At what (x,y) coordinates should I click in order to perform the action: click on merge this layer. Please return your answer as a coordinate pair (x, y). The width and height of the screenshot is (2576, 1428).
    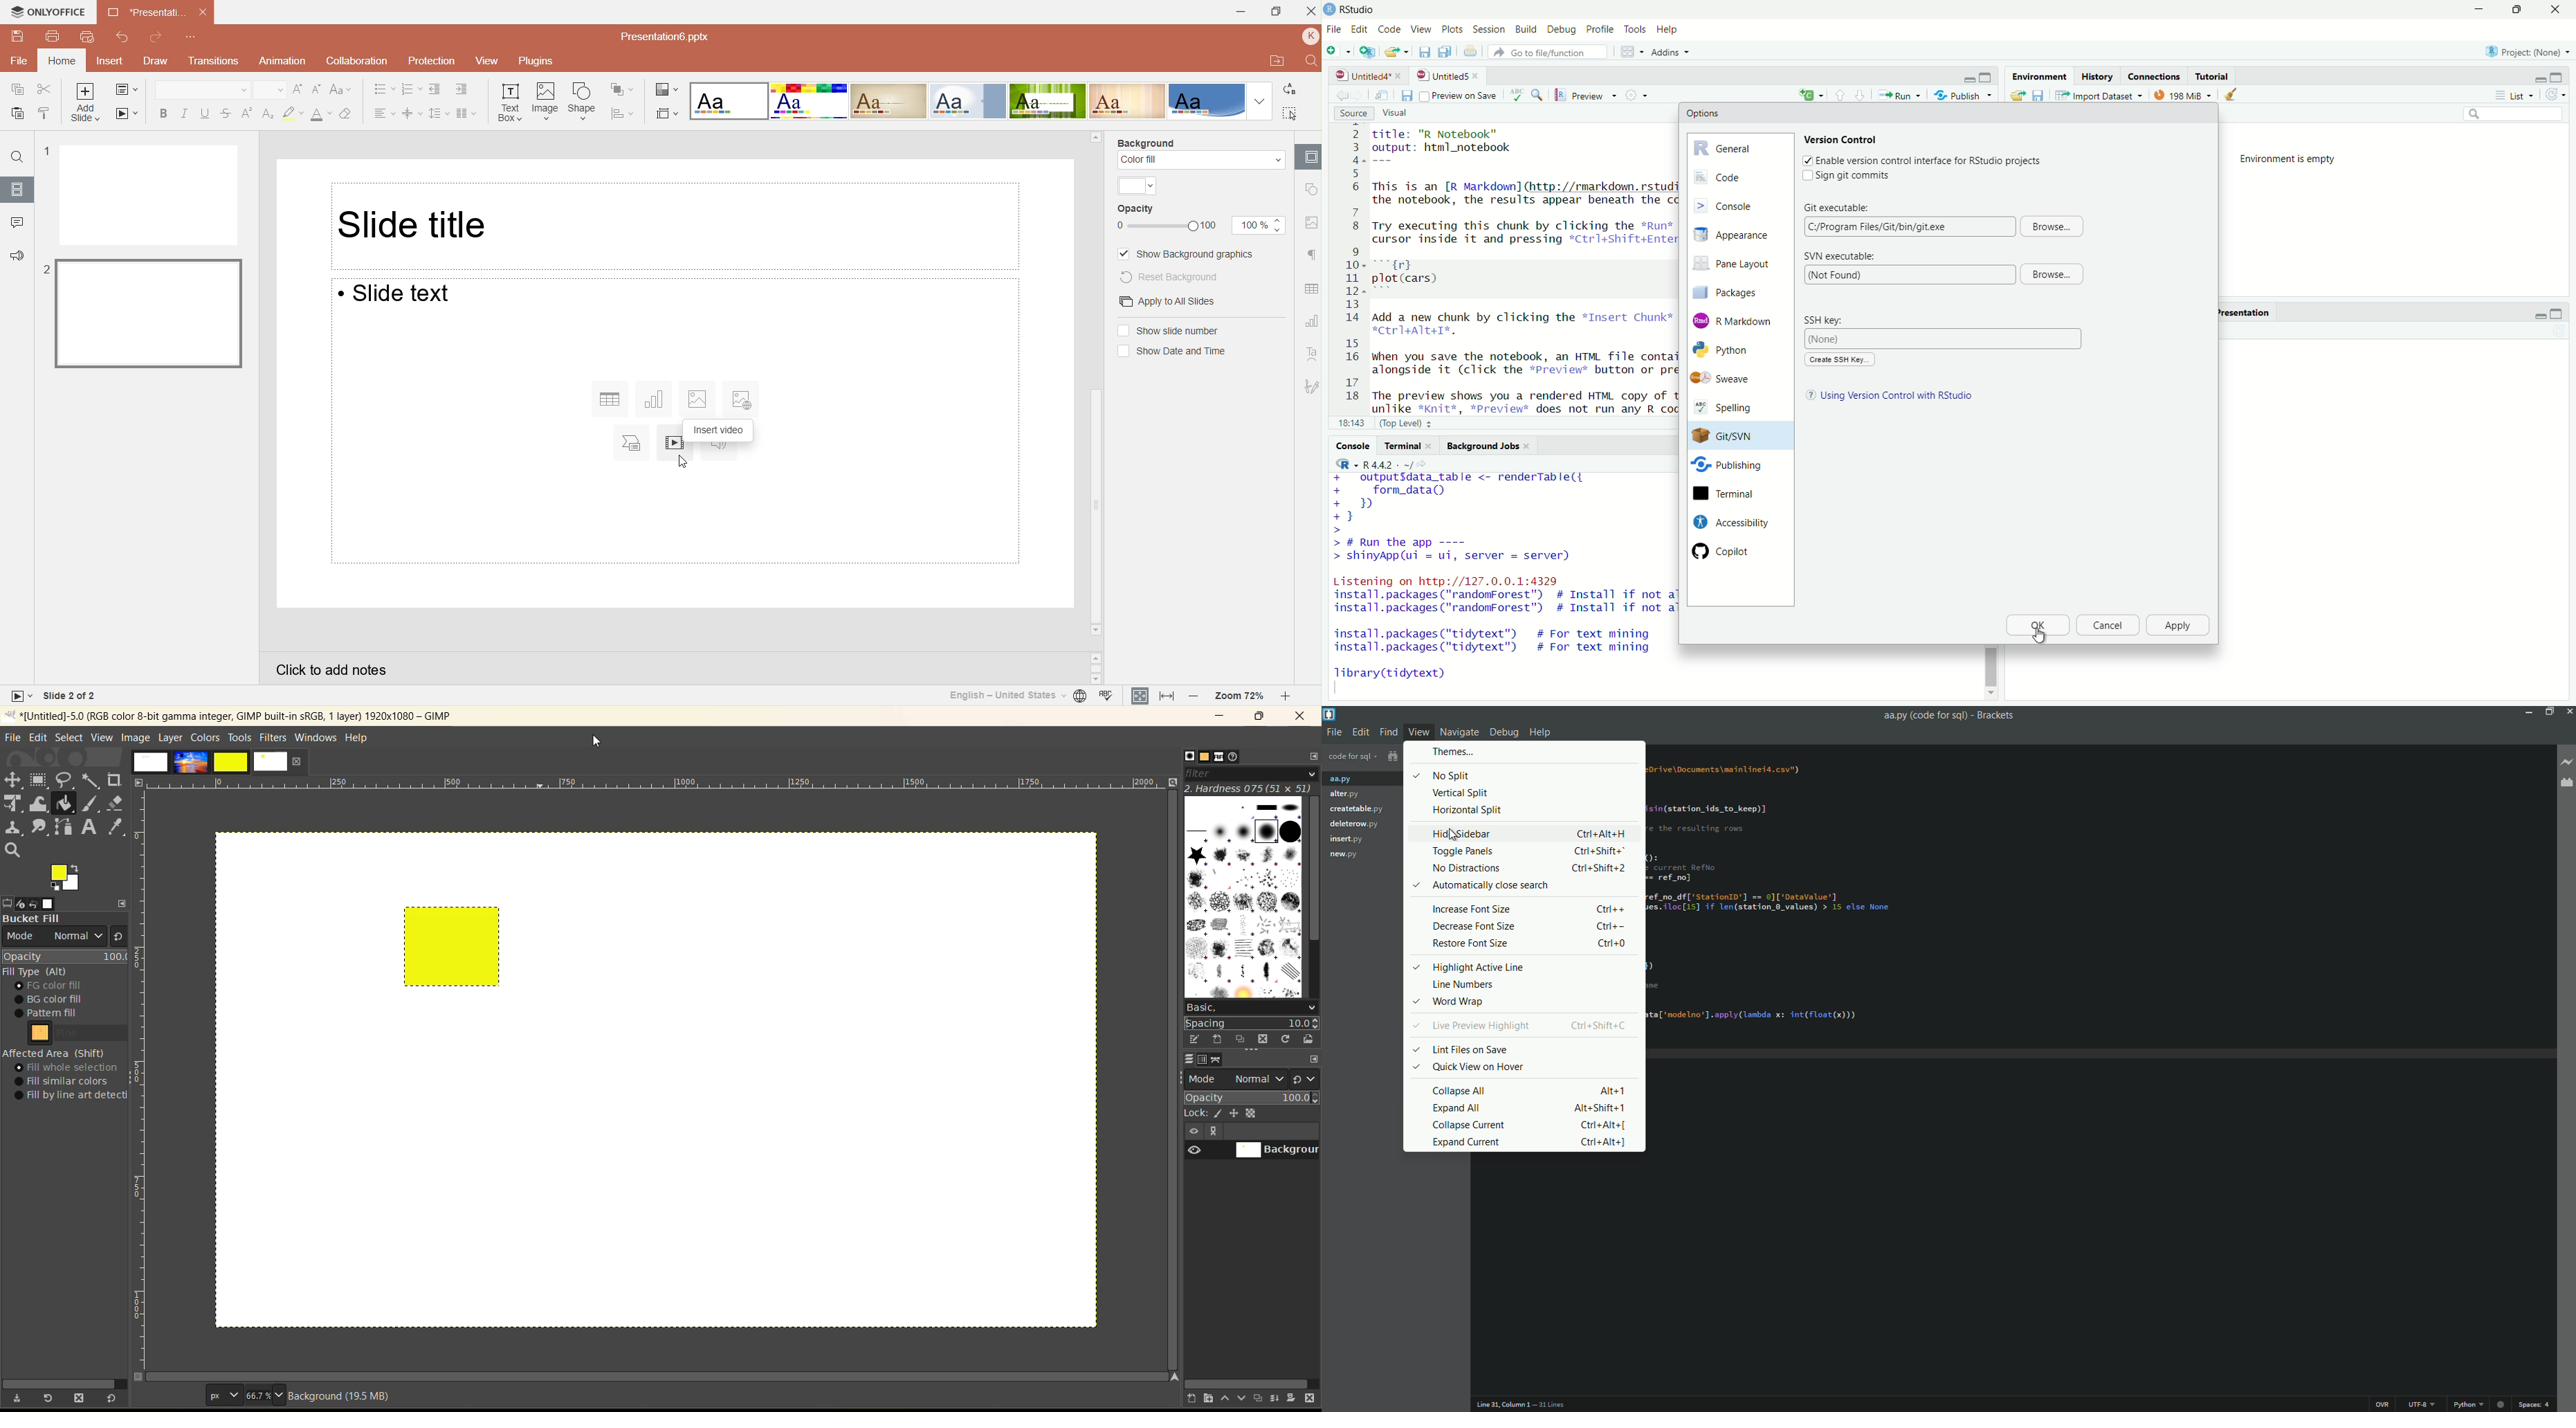
    Looking at the image, I should click on (1279, 1399).